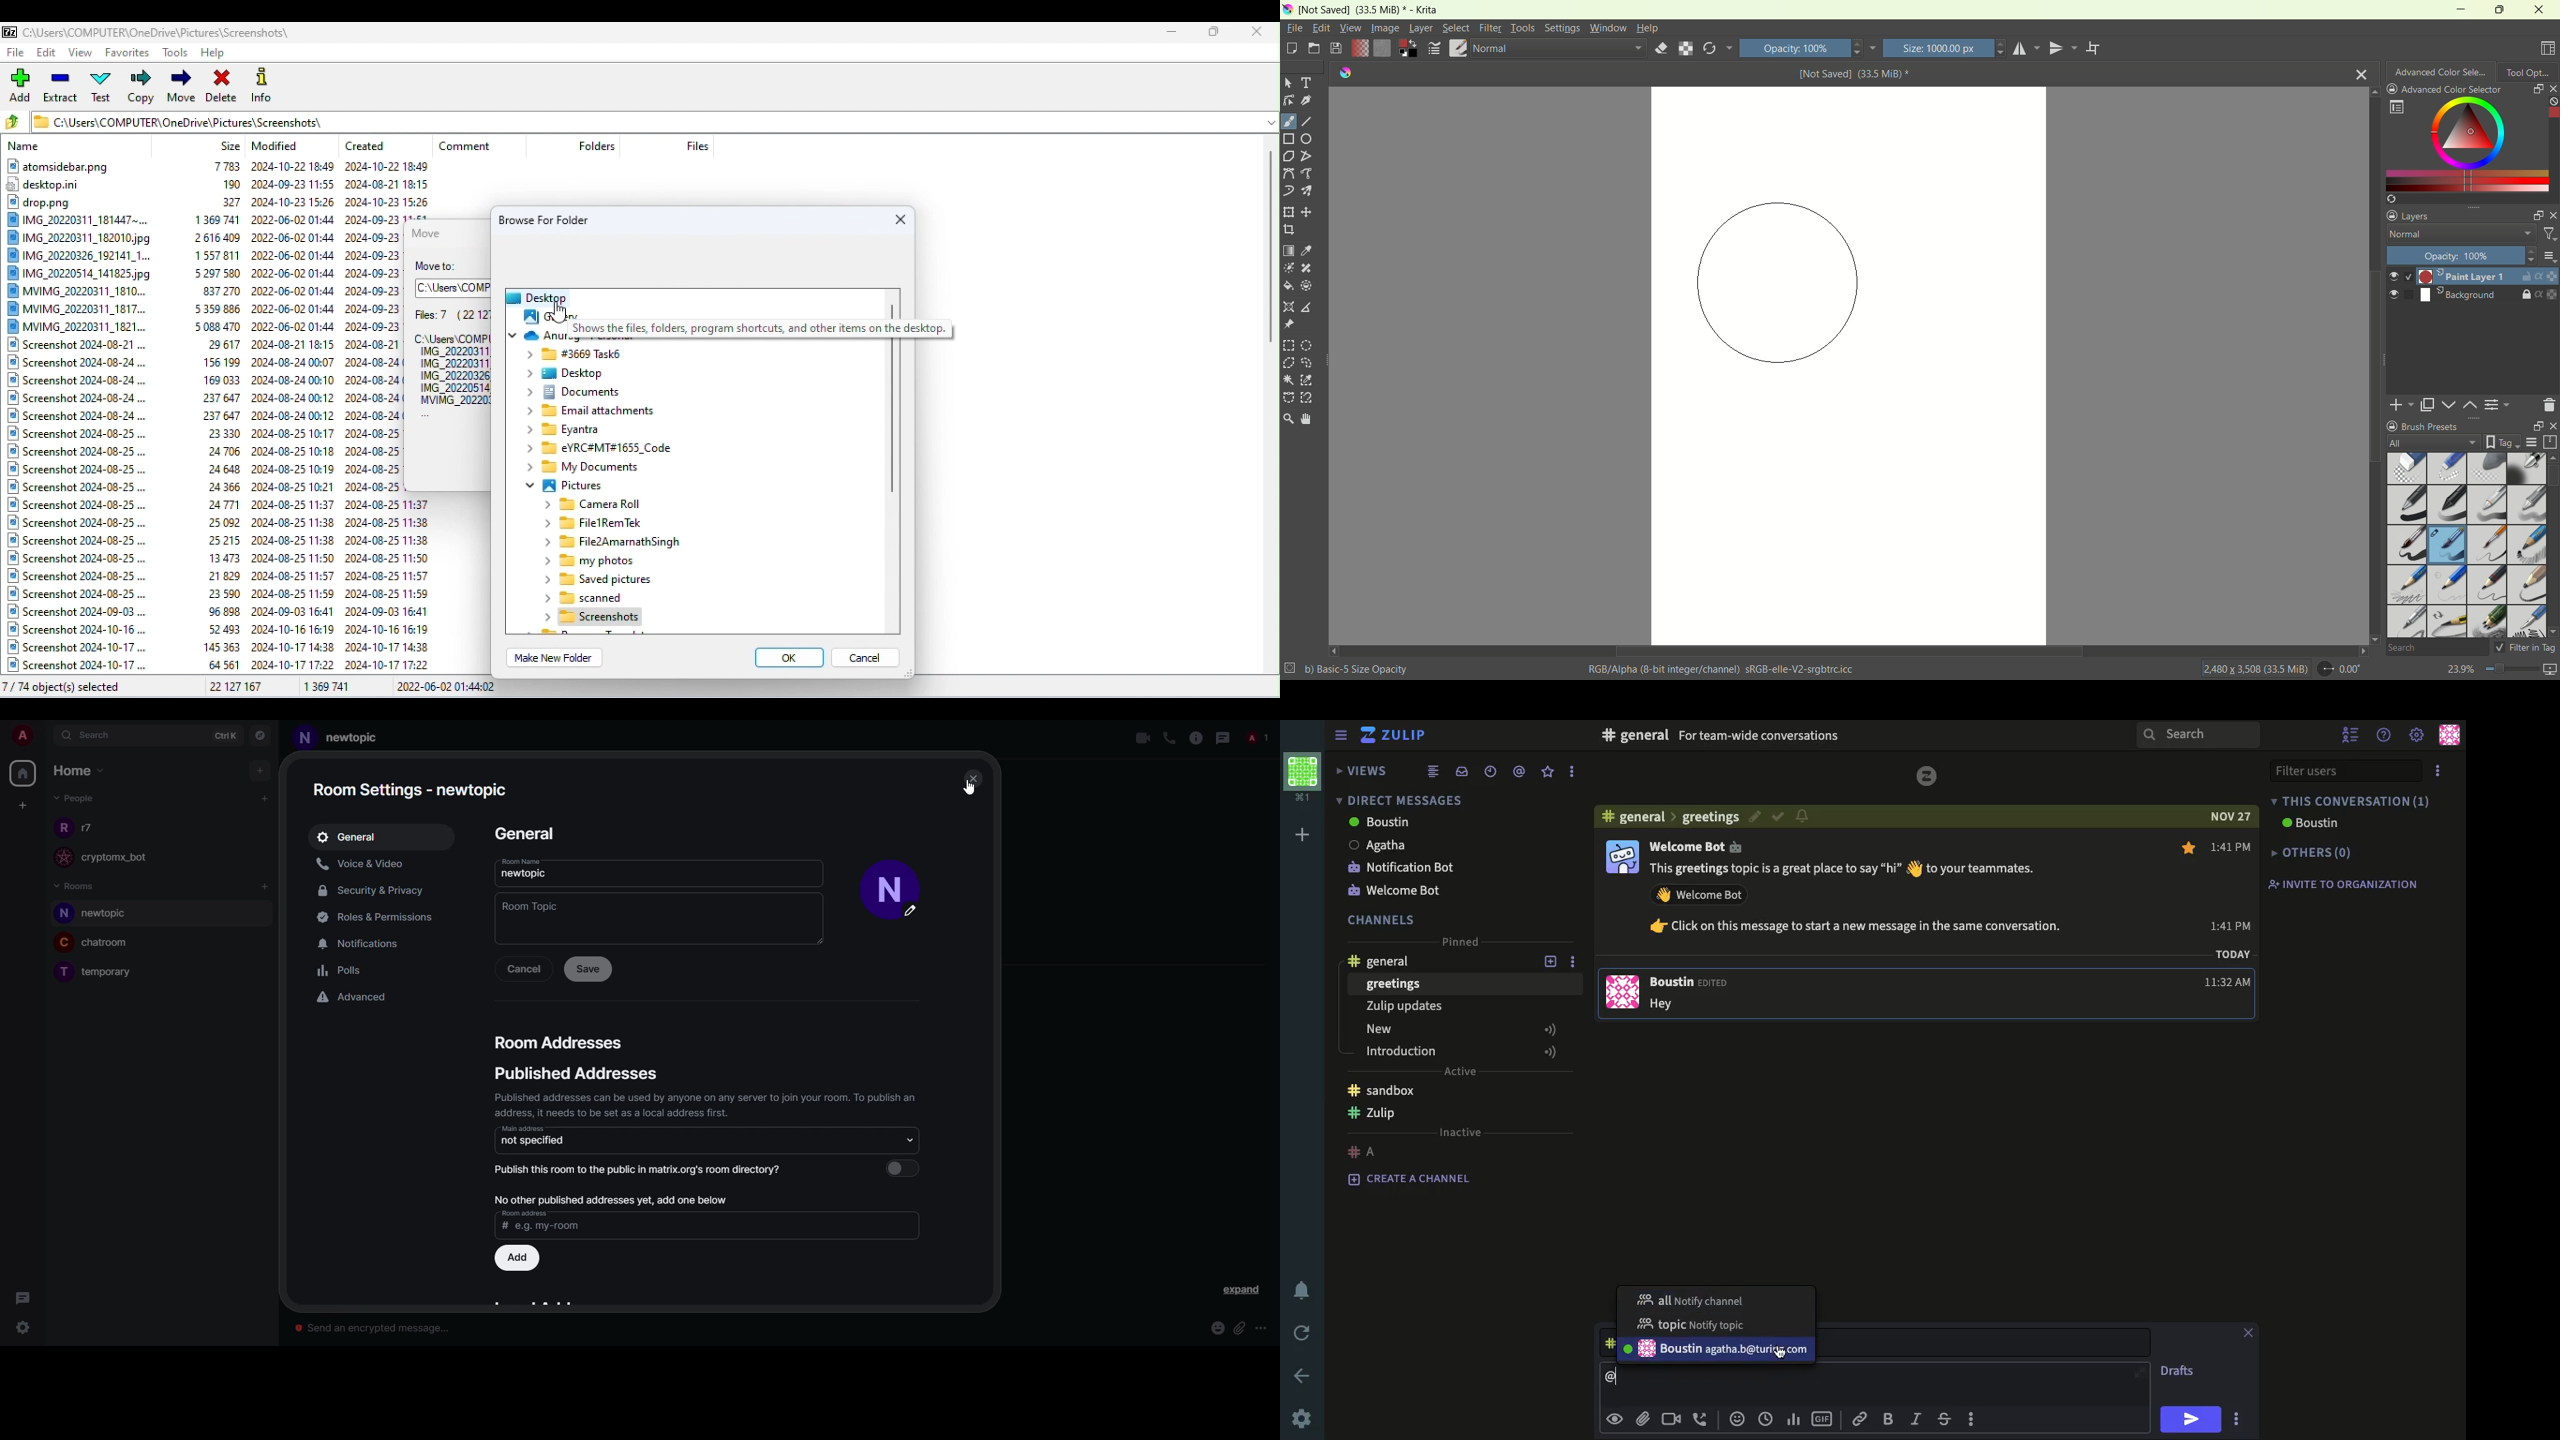  What do you see at coordinates (1796, 1419) in the screenshot?
I see `chart` at bounding box center [1796, 1419].